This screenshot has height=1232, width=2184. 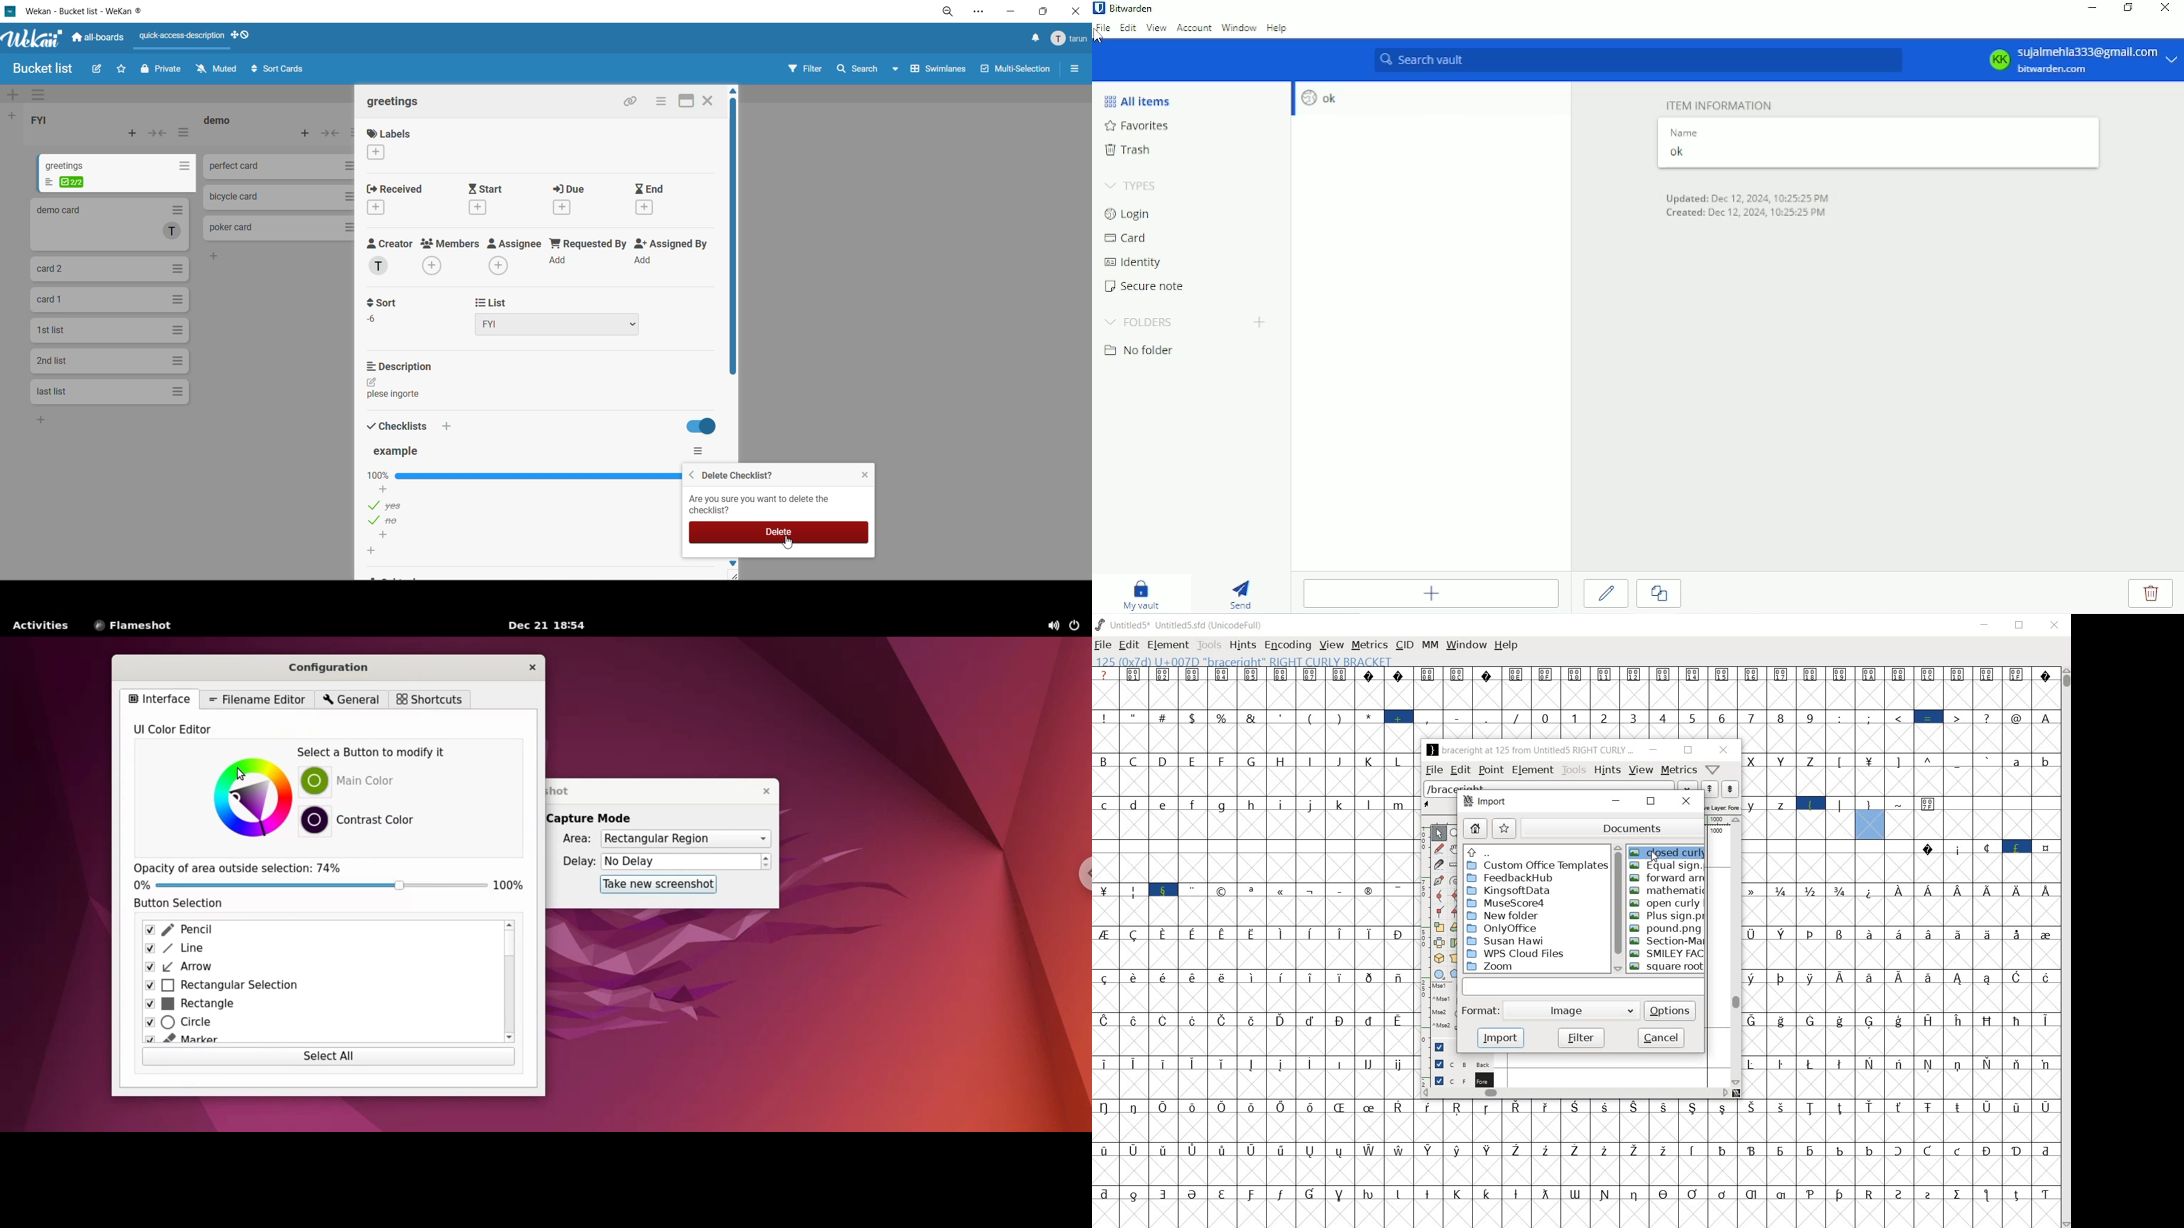 What do you see at coordinates (697, 427) in the screenshot?
I see `hide checklist options` at bounding box center [697, 427].